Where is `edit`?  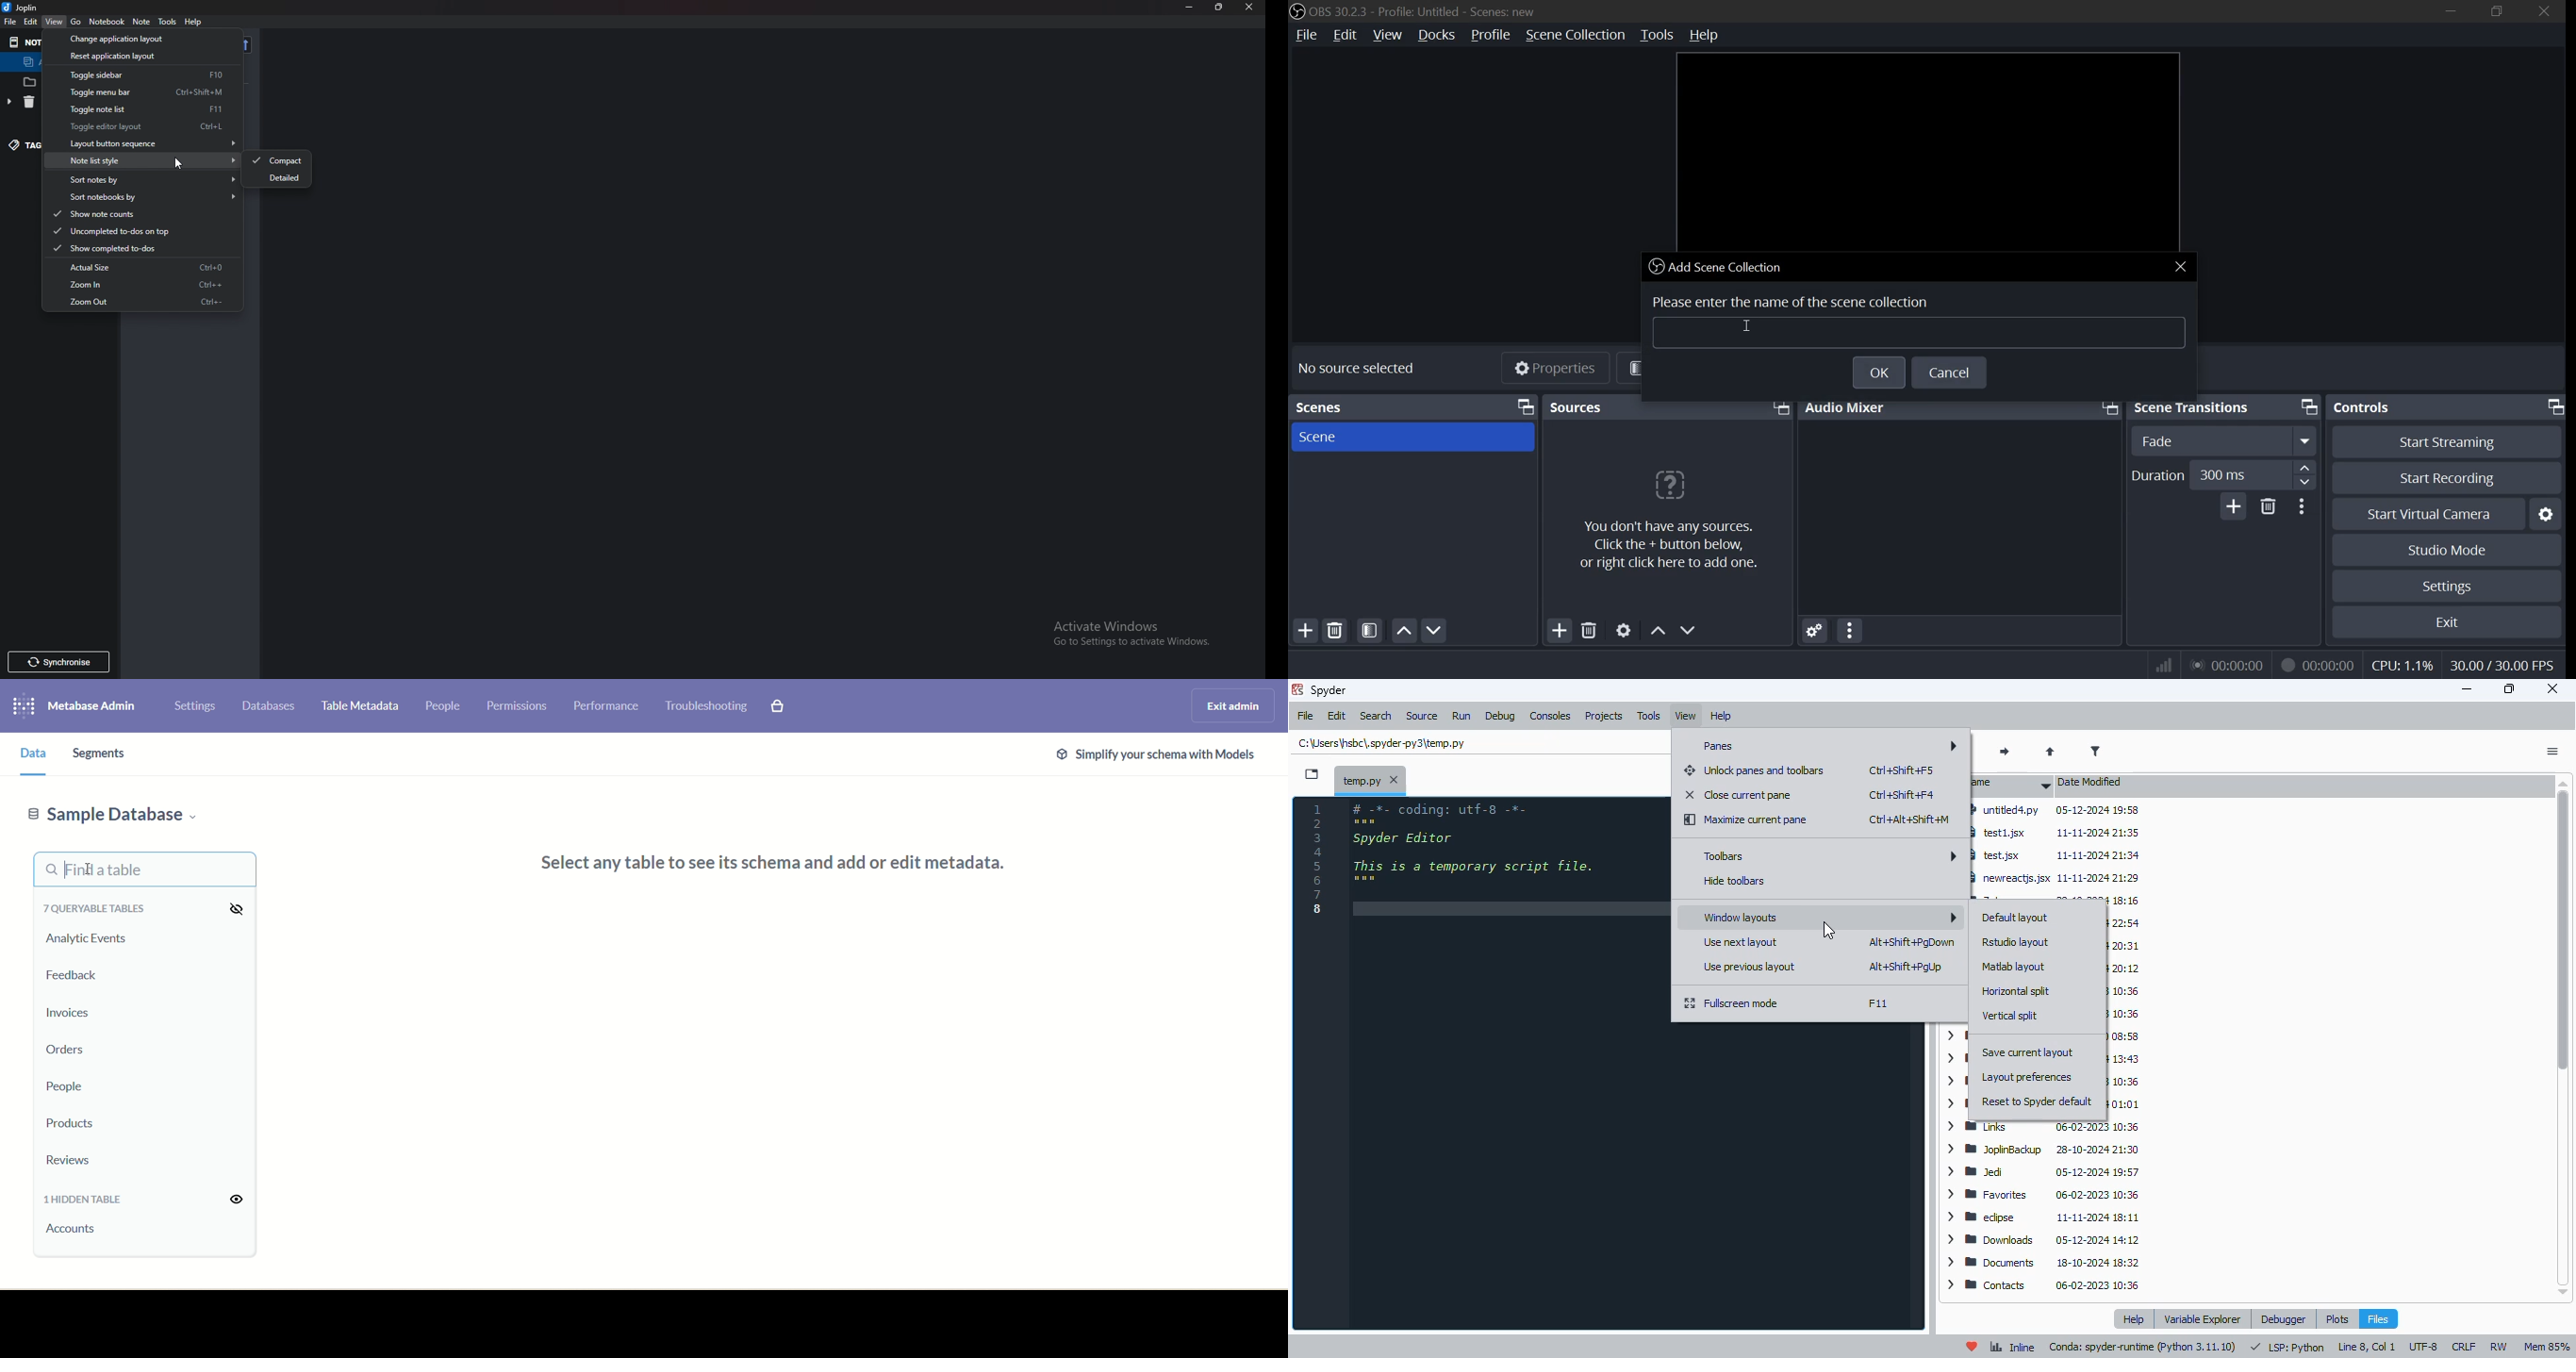 edit is located at coordinates (30, 24).